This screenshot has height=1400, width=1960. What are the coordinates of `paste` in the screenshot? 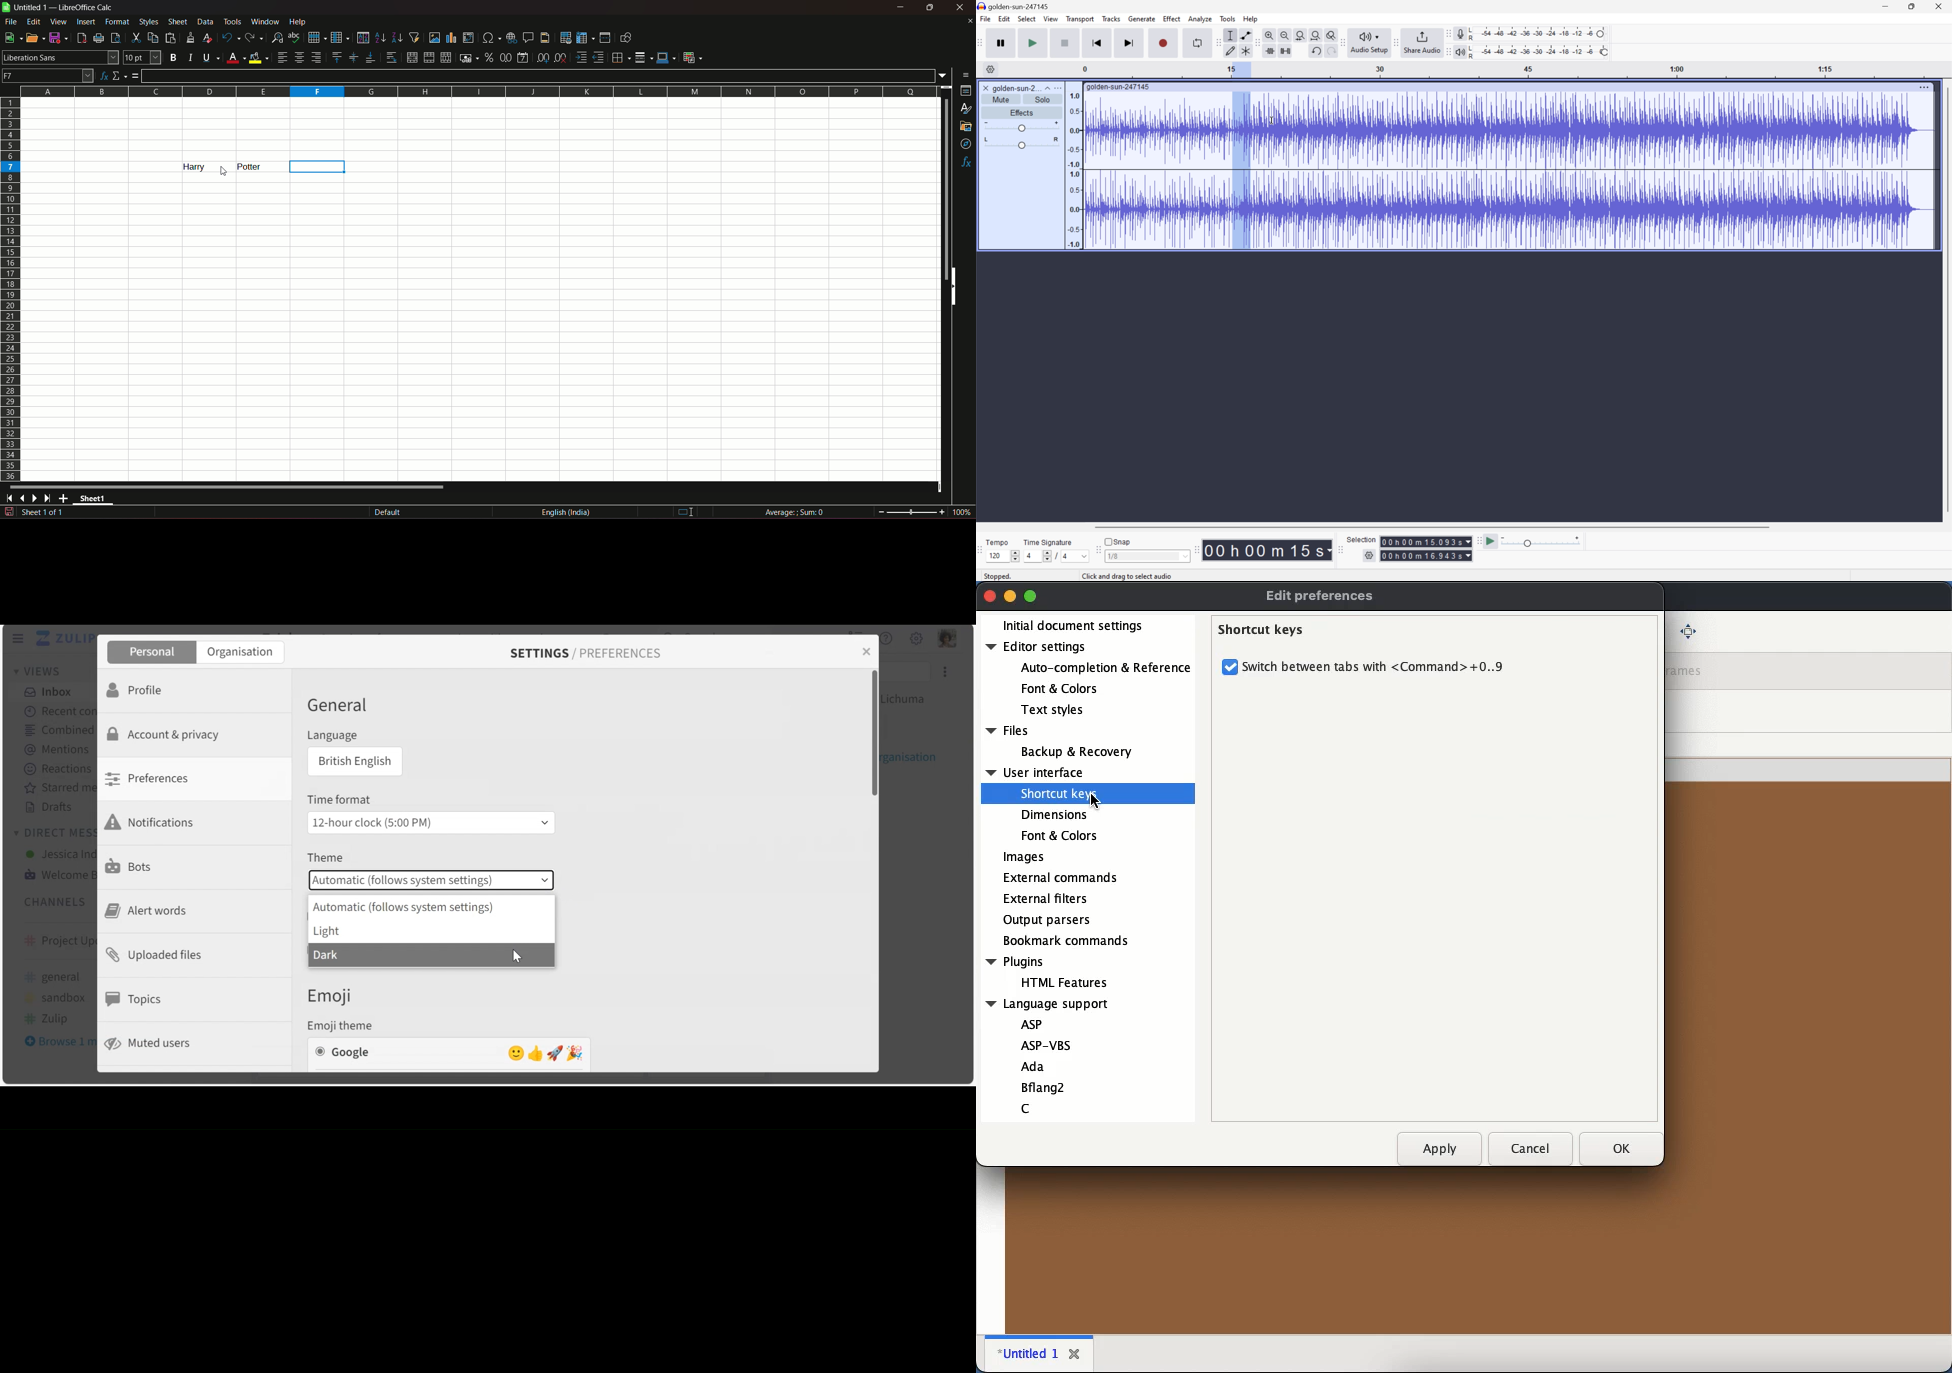 It's located at (172, 38).